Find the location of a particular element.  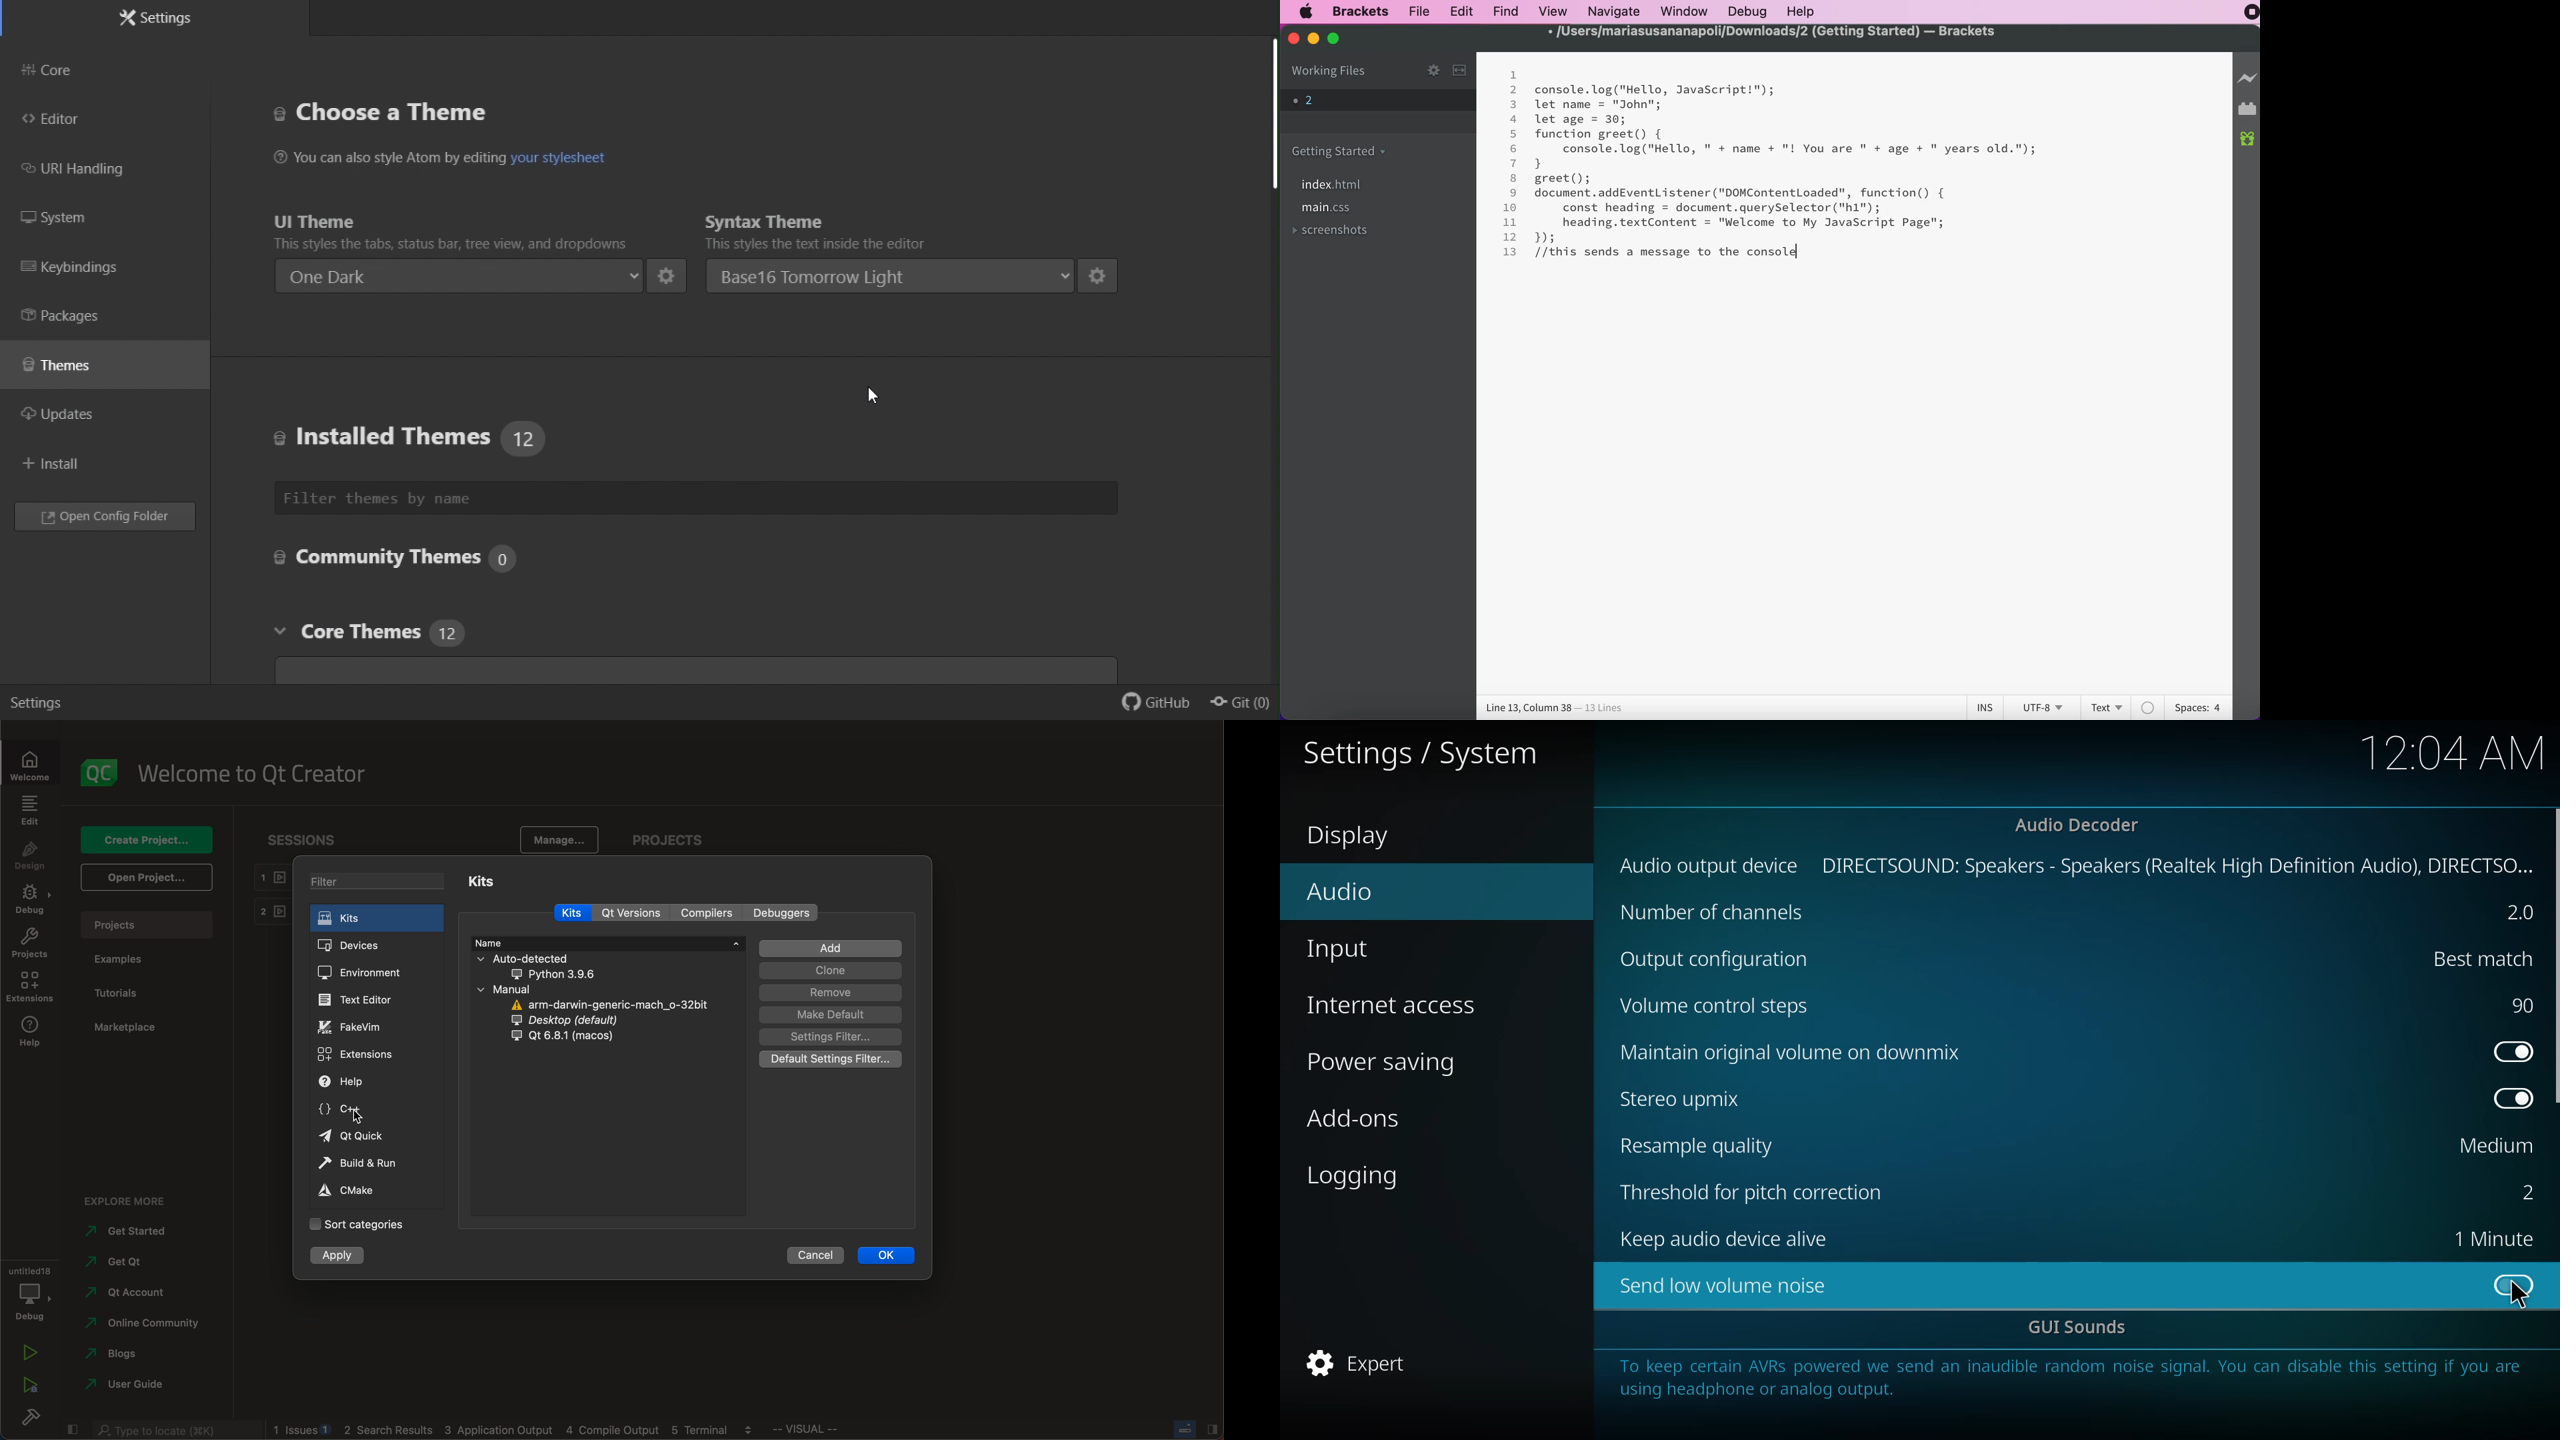

maximize is located at coordinates (1337, 40).